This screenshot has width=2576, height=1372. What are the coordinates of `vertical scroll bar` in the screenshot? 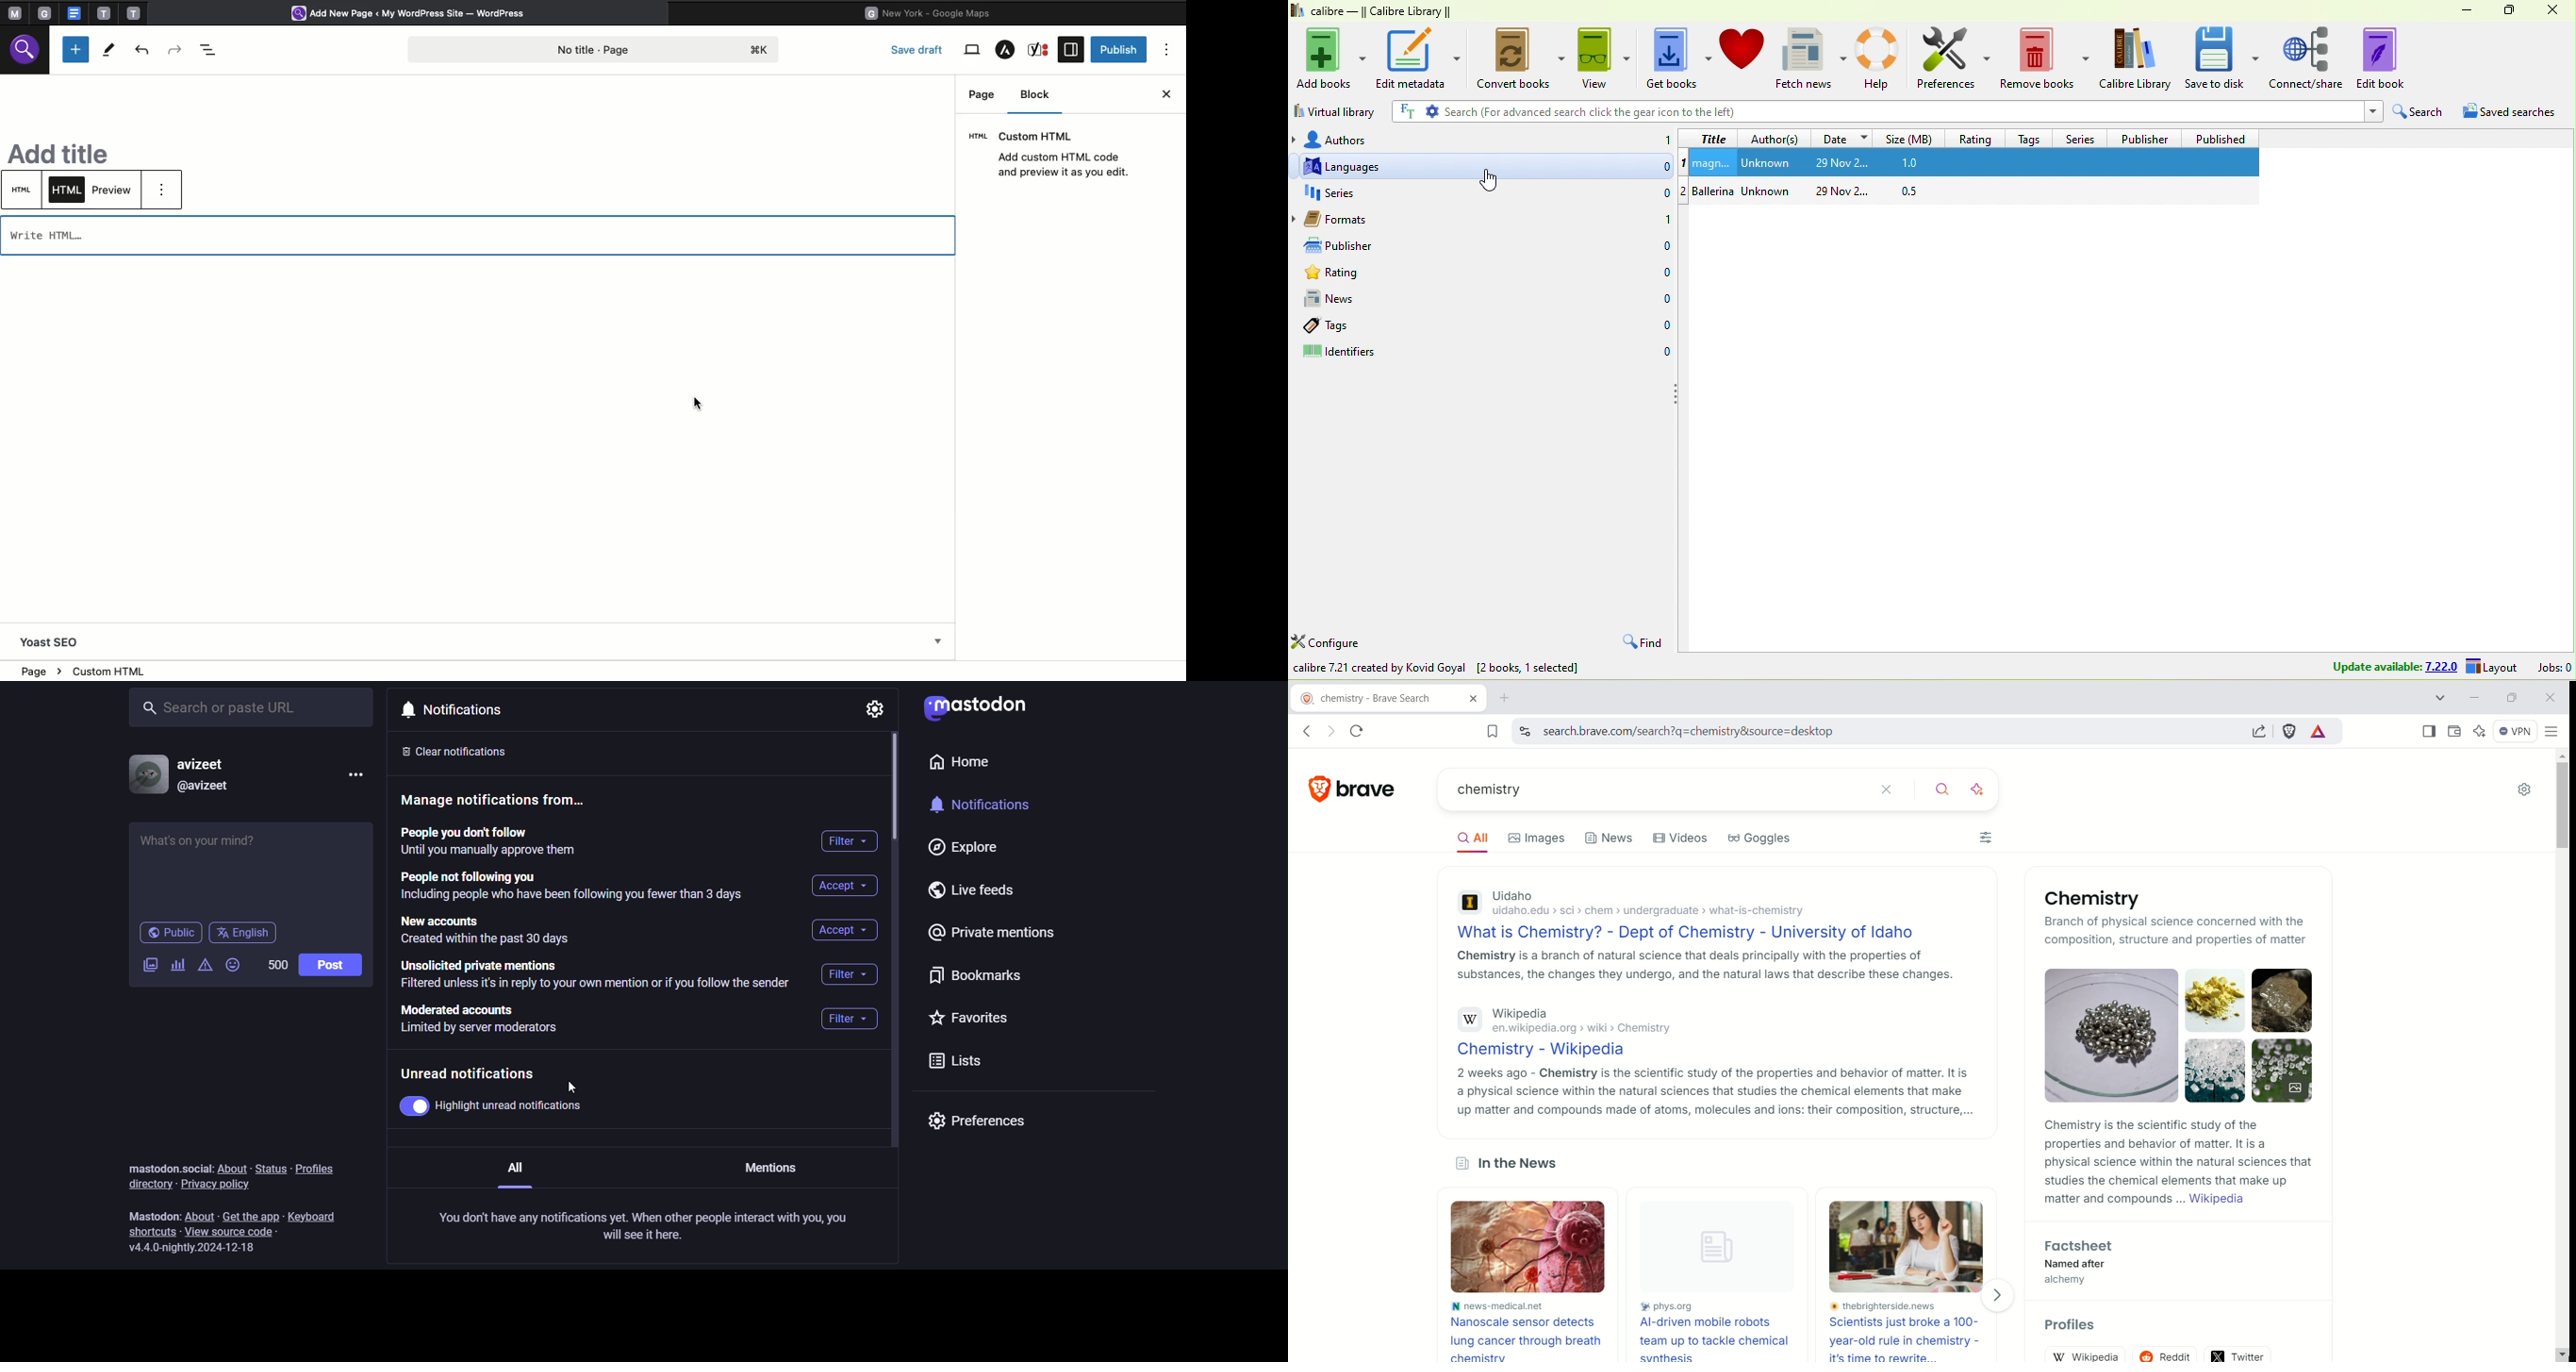 It's located at (895, 791).